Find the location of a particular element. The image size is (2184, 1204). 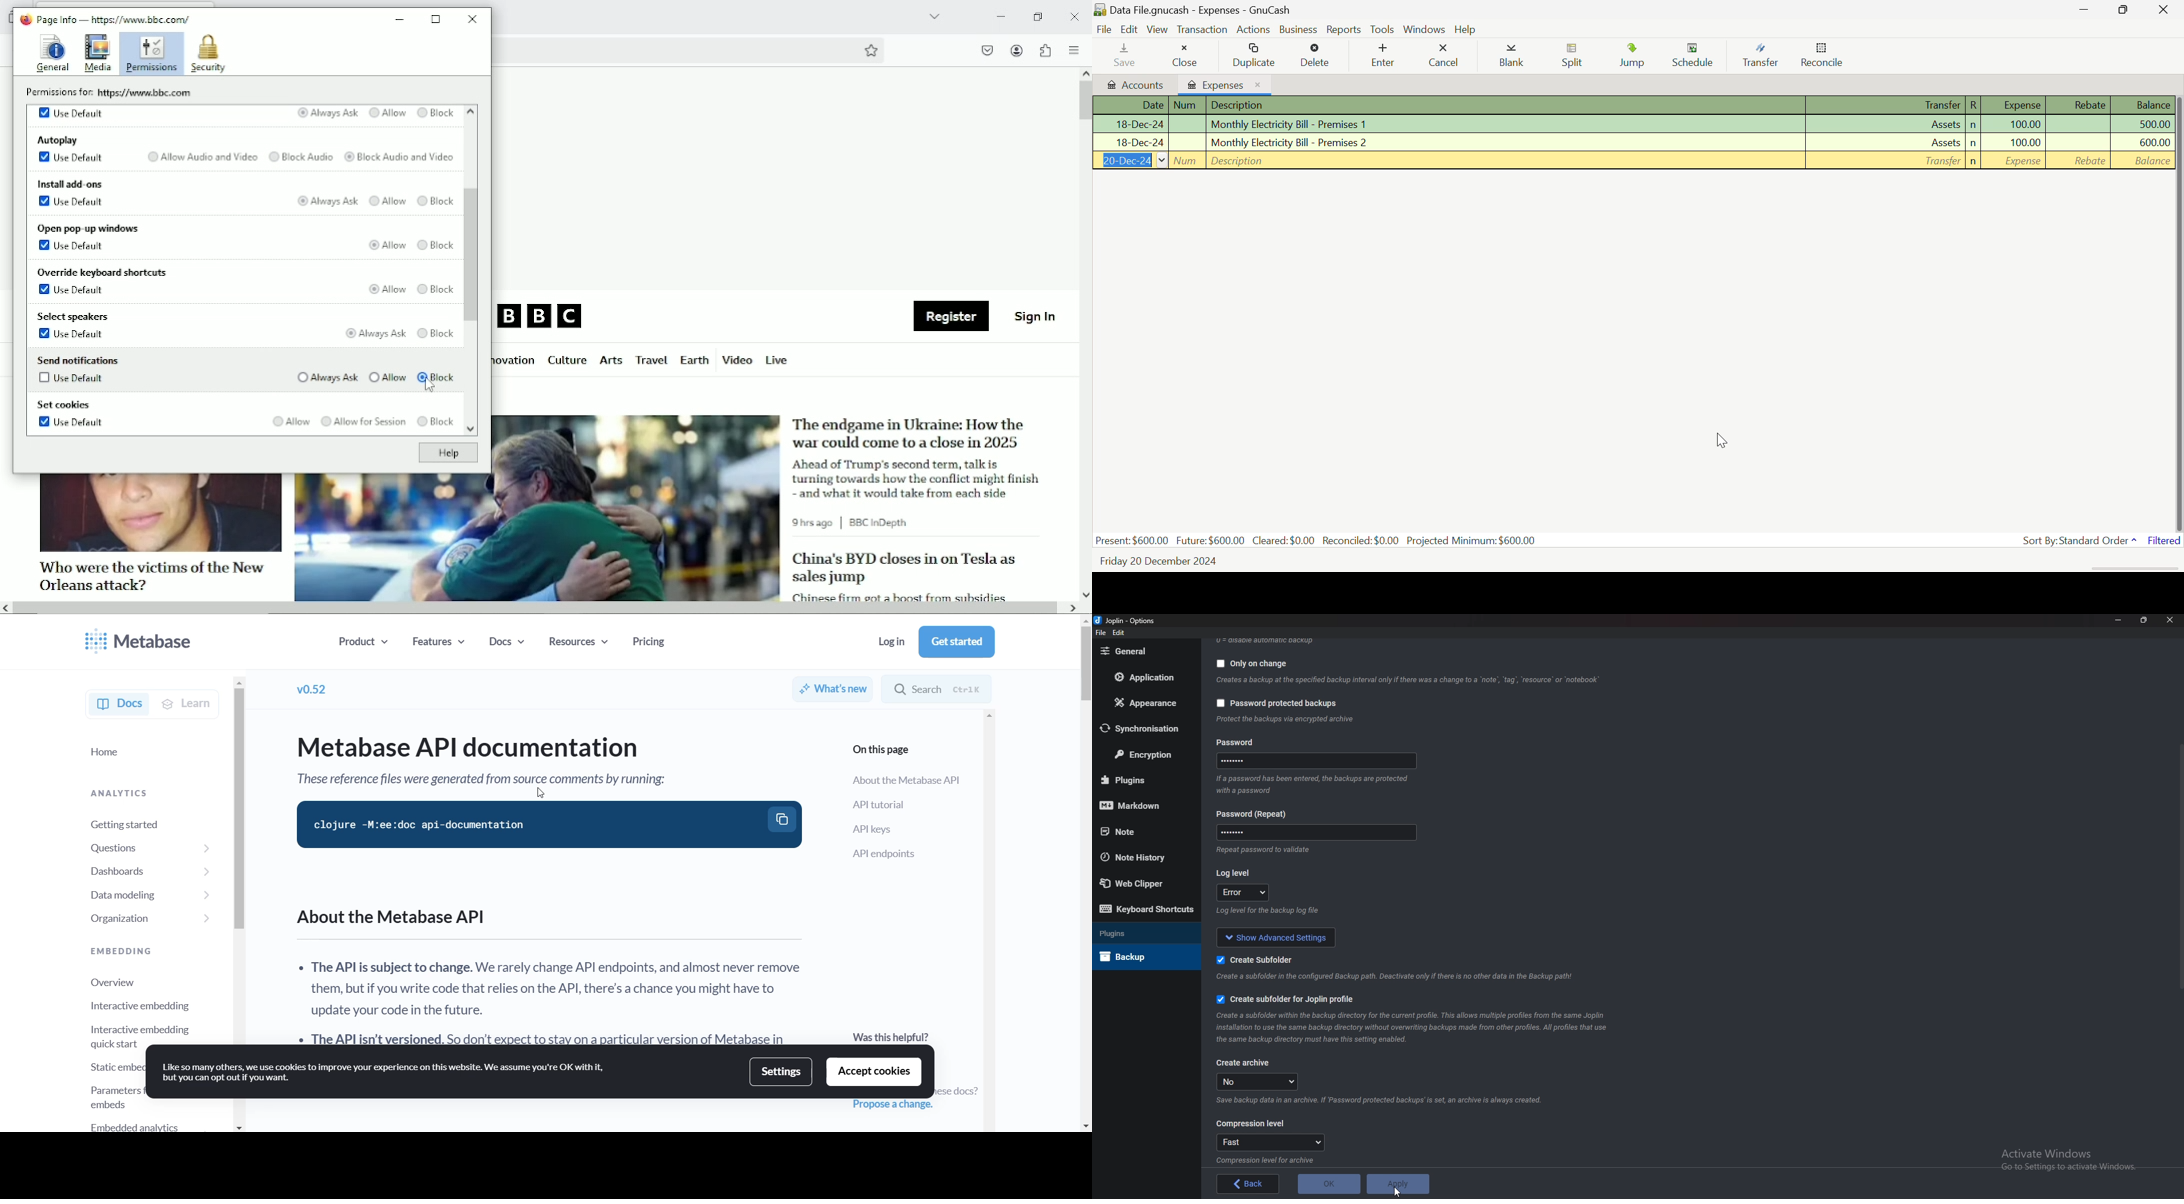

Amount is located at coordinates (2141, 125).